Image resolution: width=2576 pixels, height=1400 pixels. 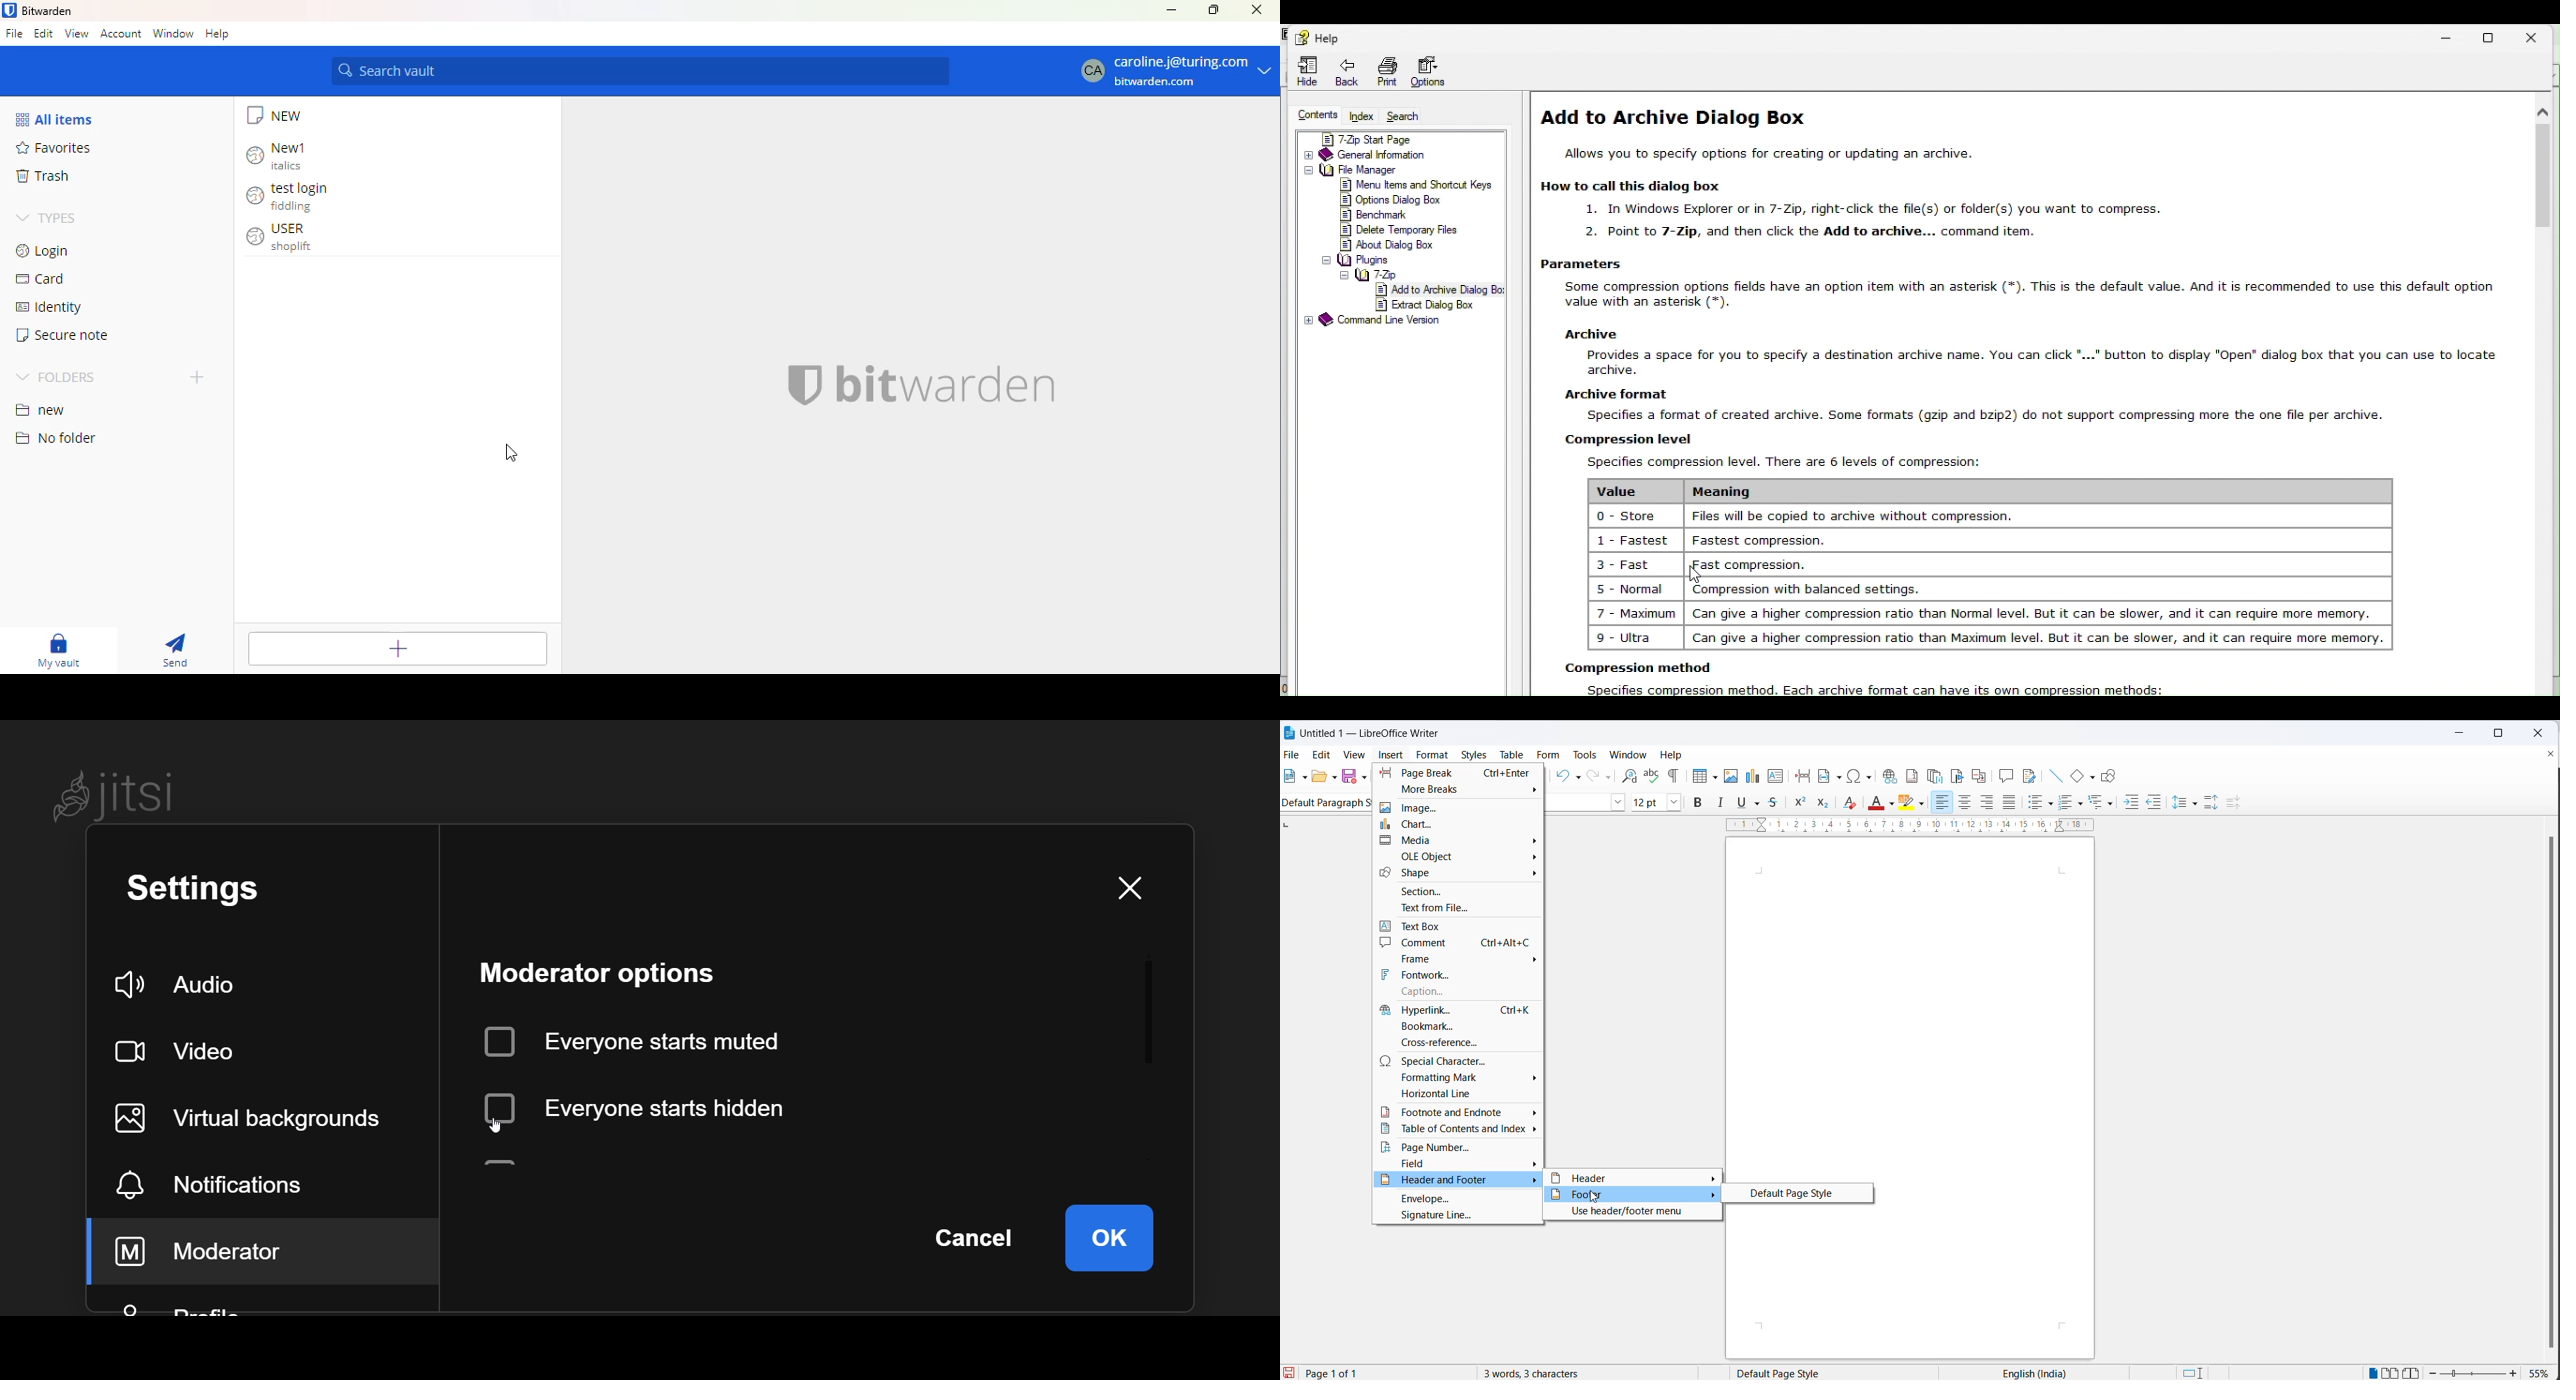 I want to click on search vault, so click(x=641, y=71).